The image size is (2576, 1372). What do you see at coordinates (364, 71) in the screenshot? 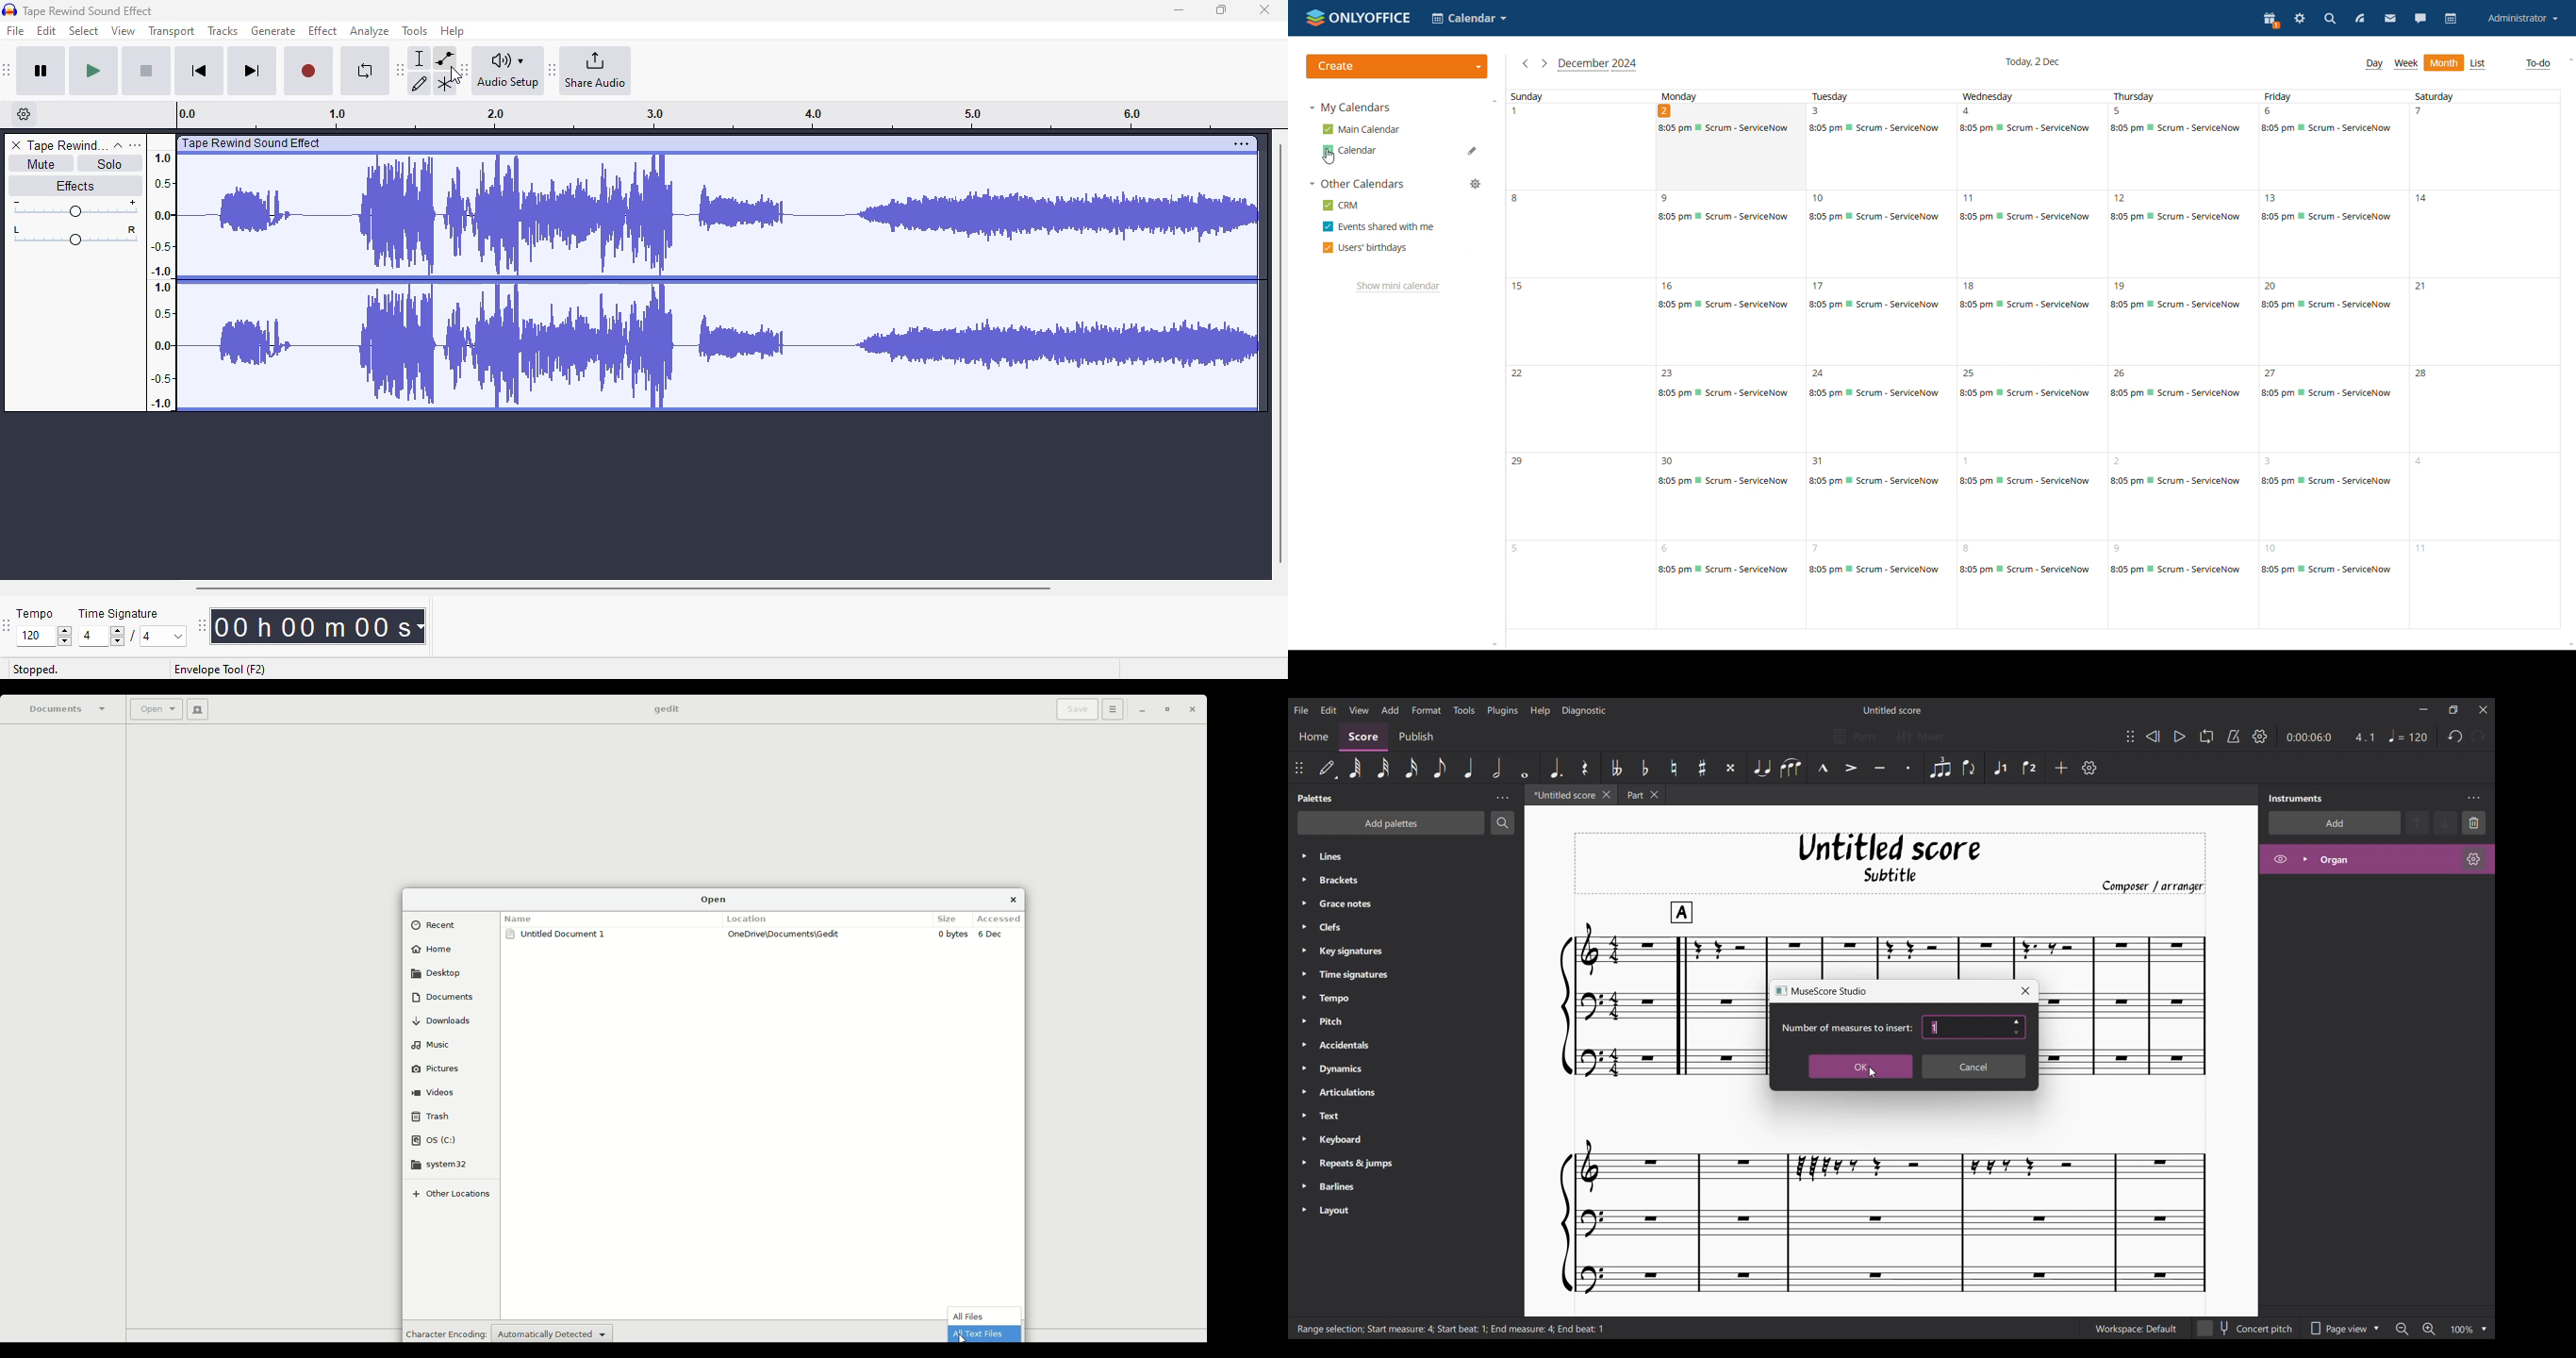
I see `enable looping` at bounding box center [364, 71].